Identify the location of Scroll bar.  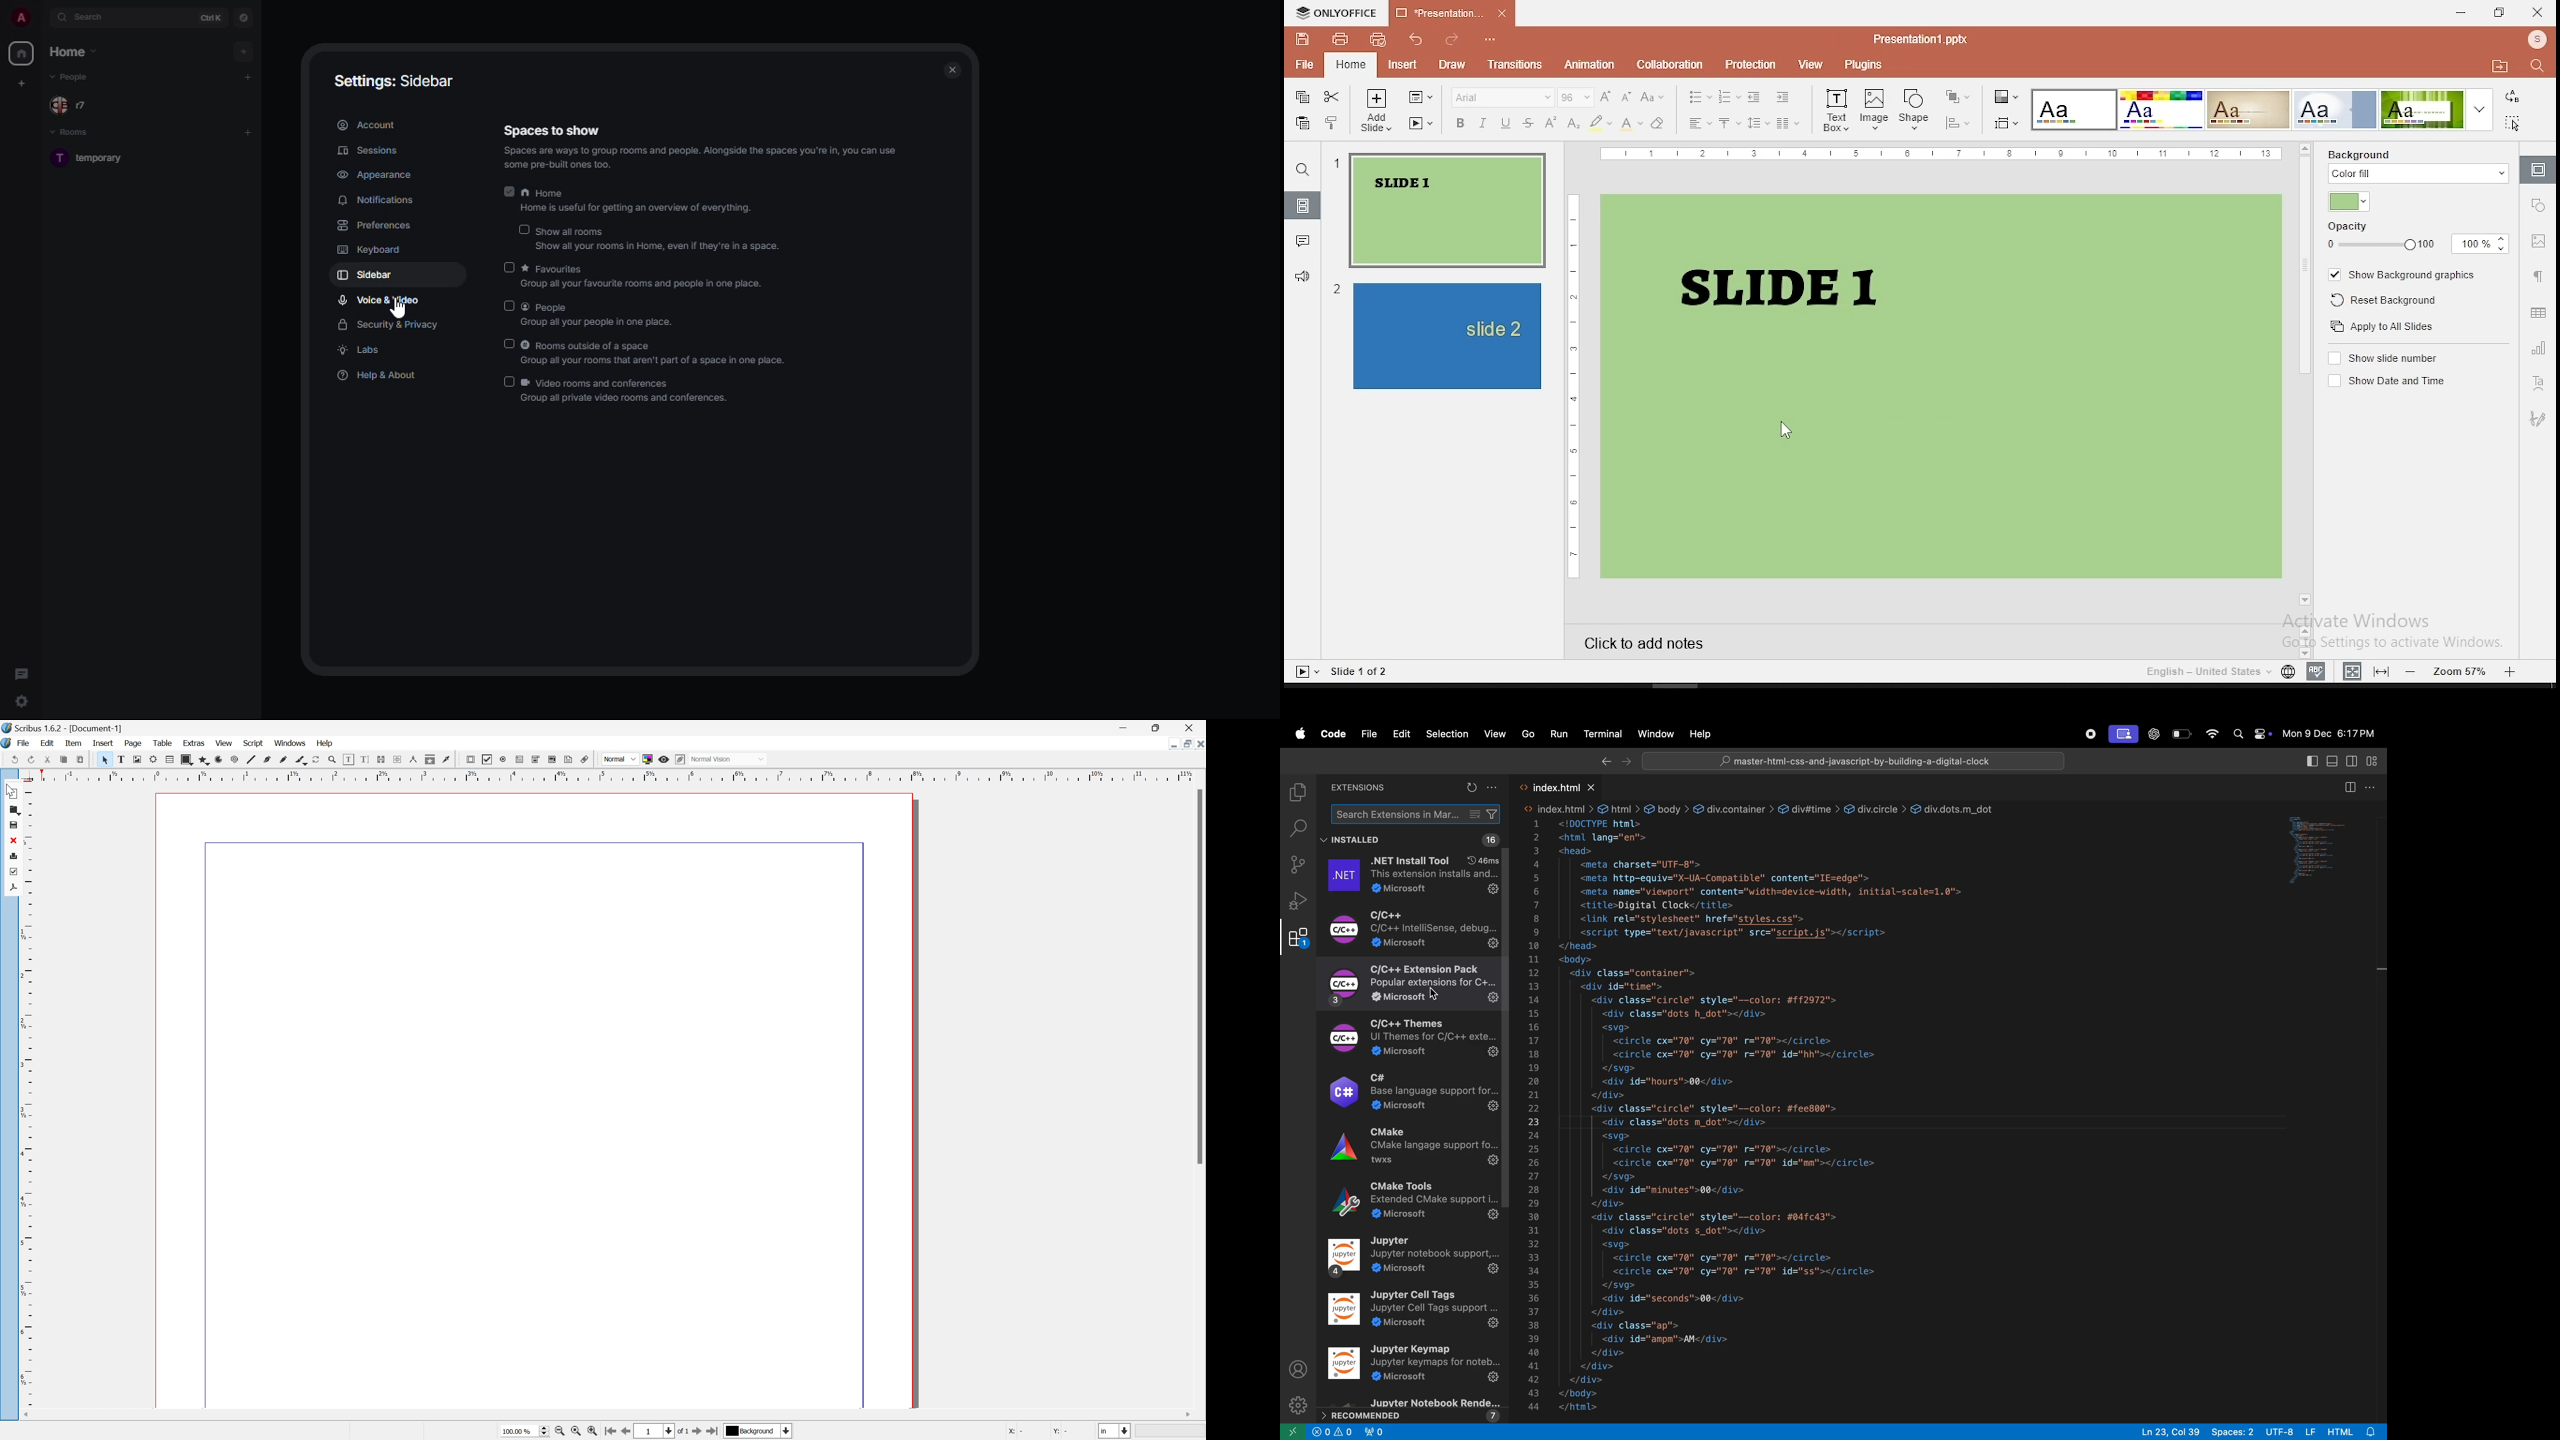
(1199, 975).